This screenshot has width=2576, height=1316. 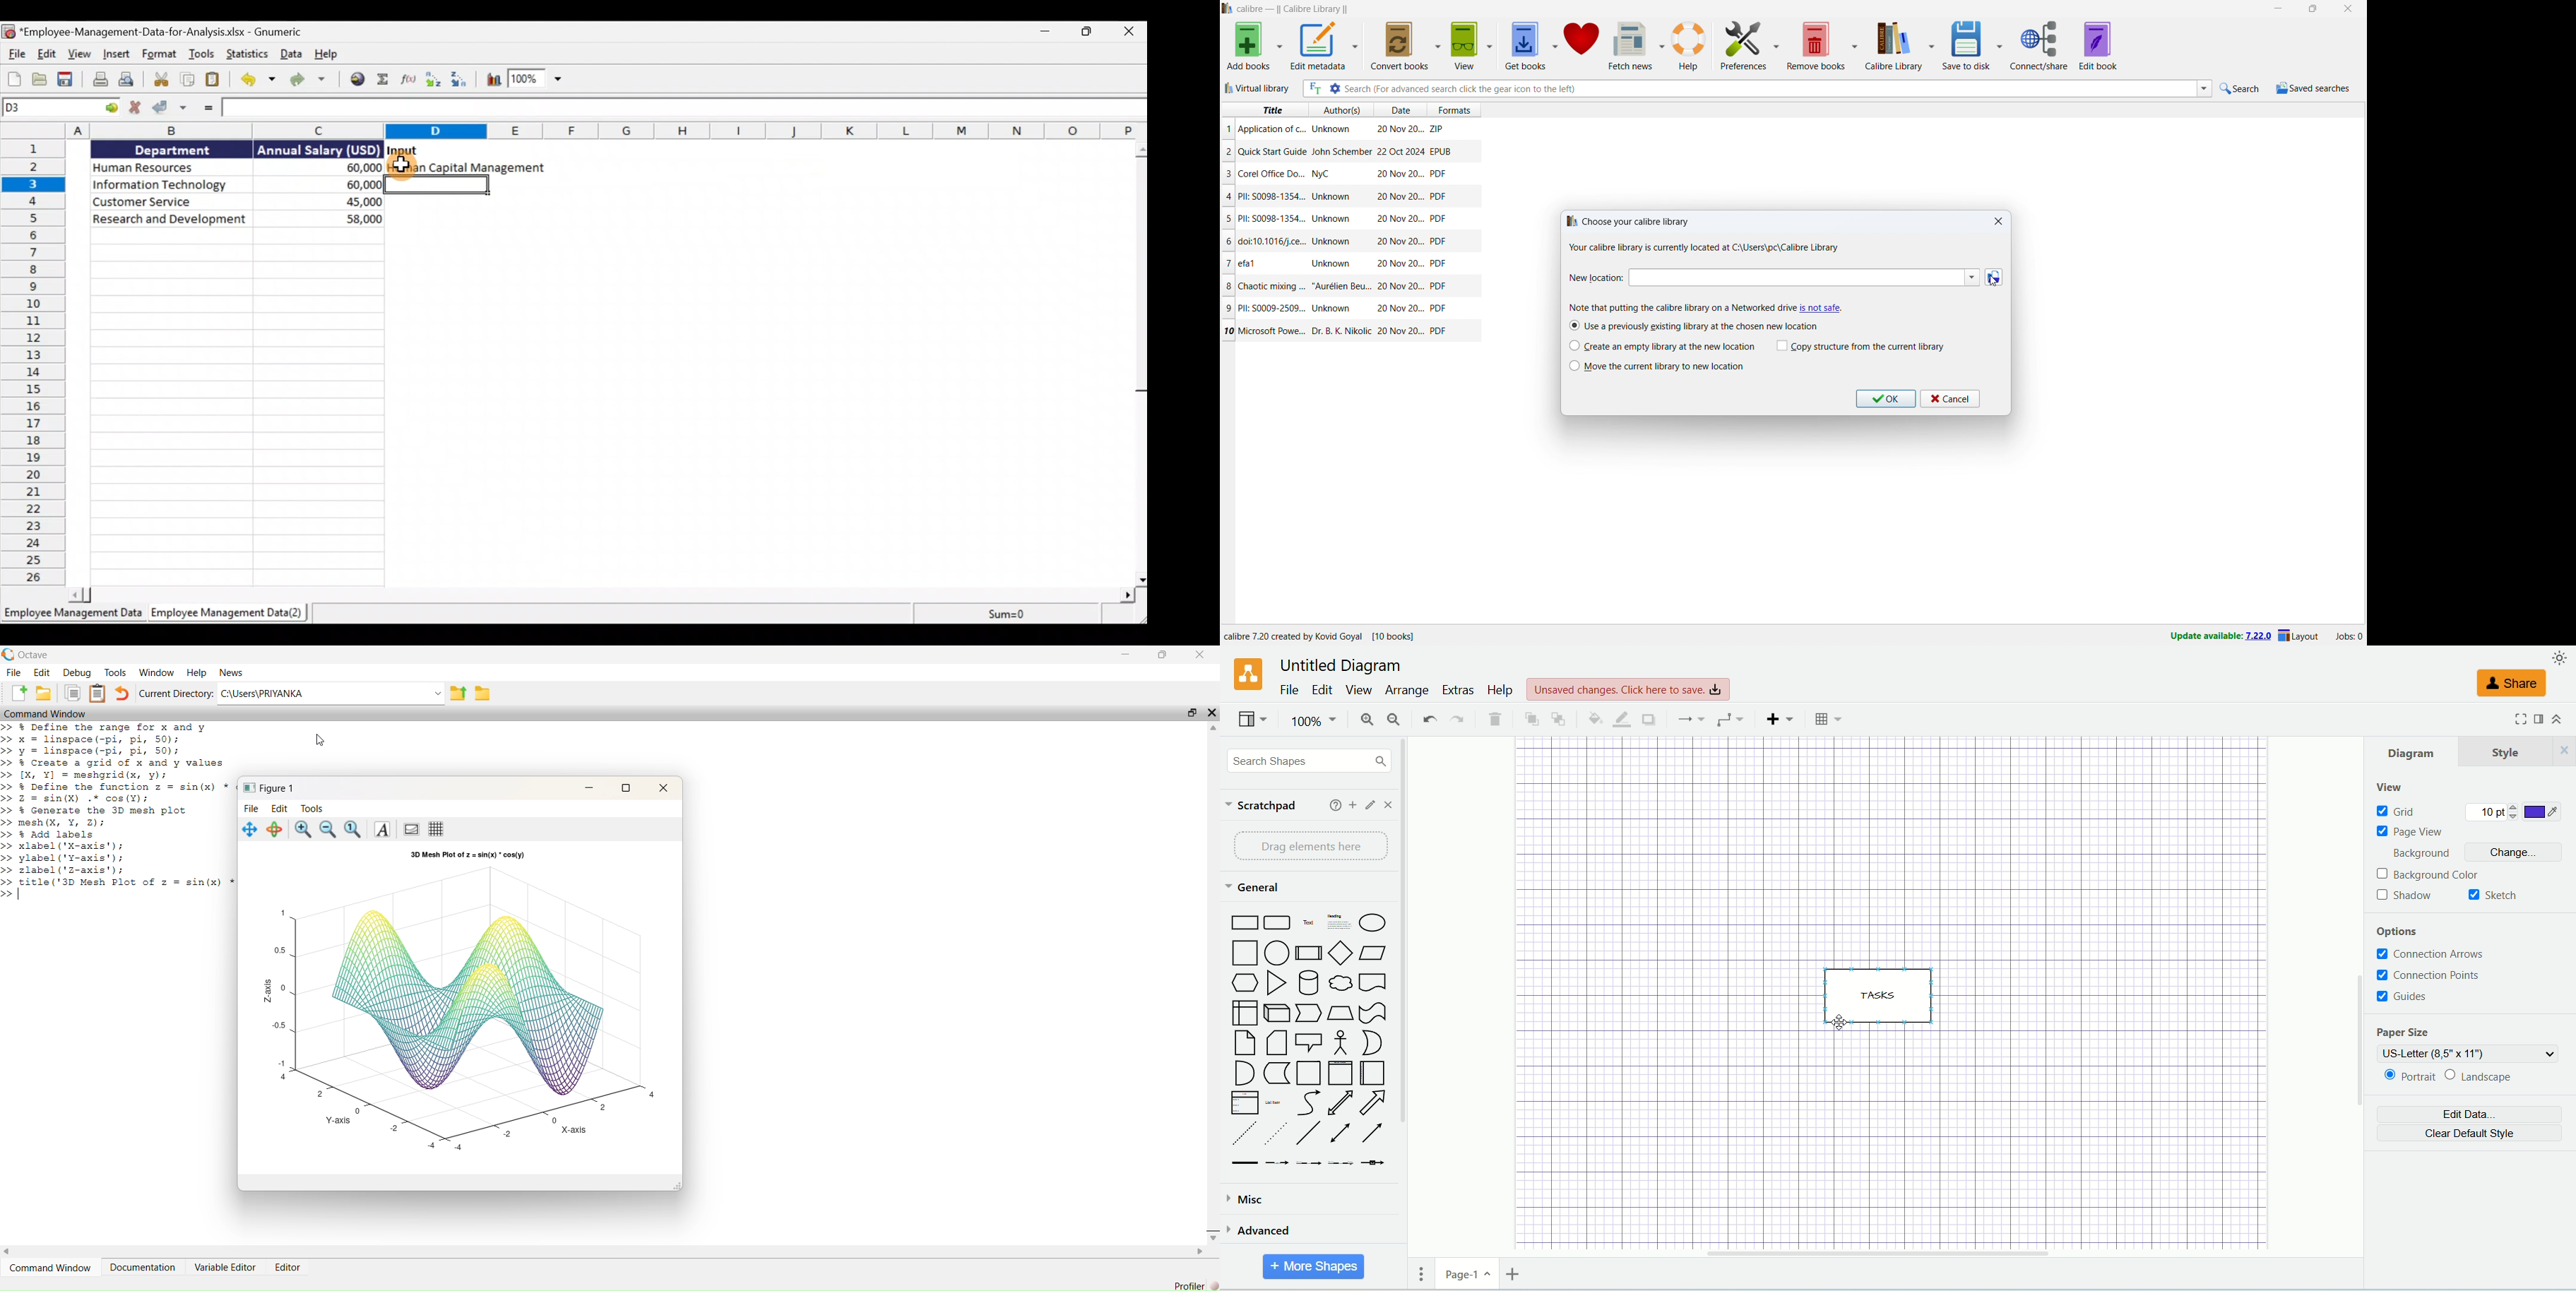 I want to click on change, so click(x=2507, y=852).